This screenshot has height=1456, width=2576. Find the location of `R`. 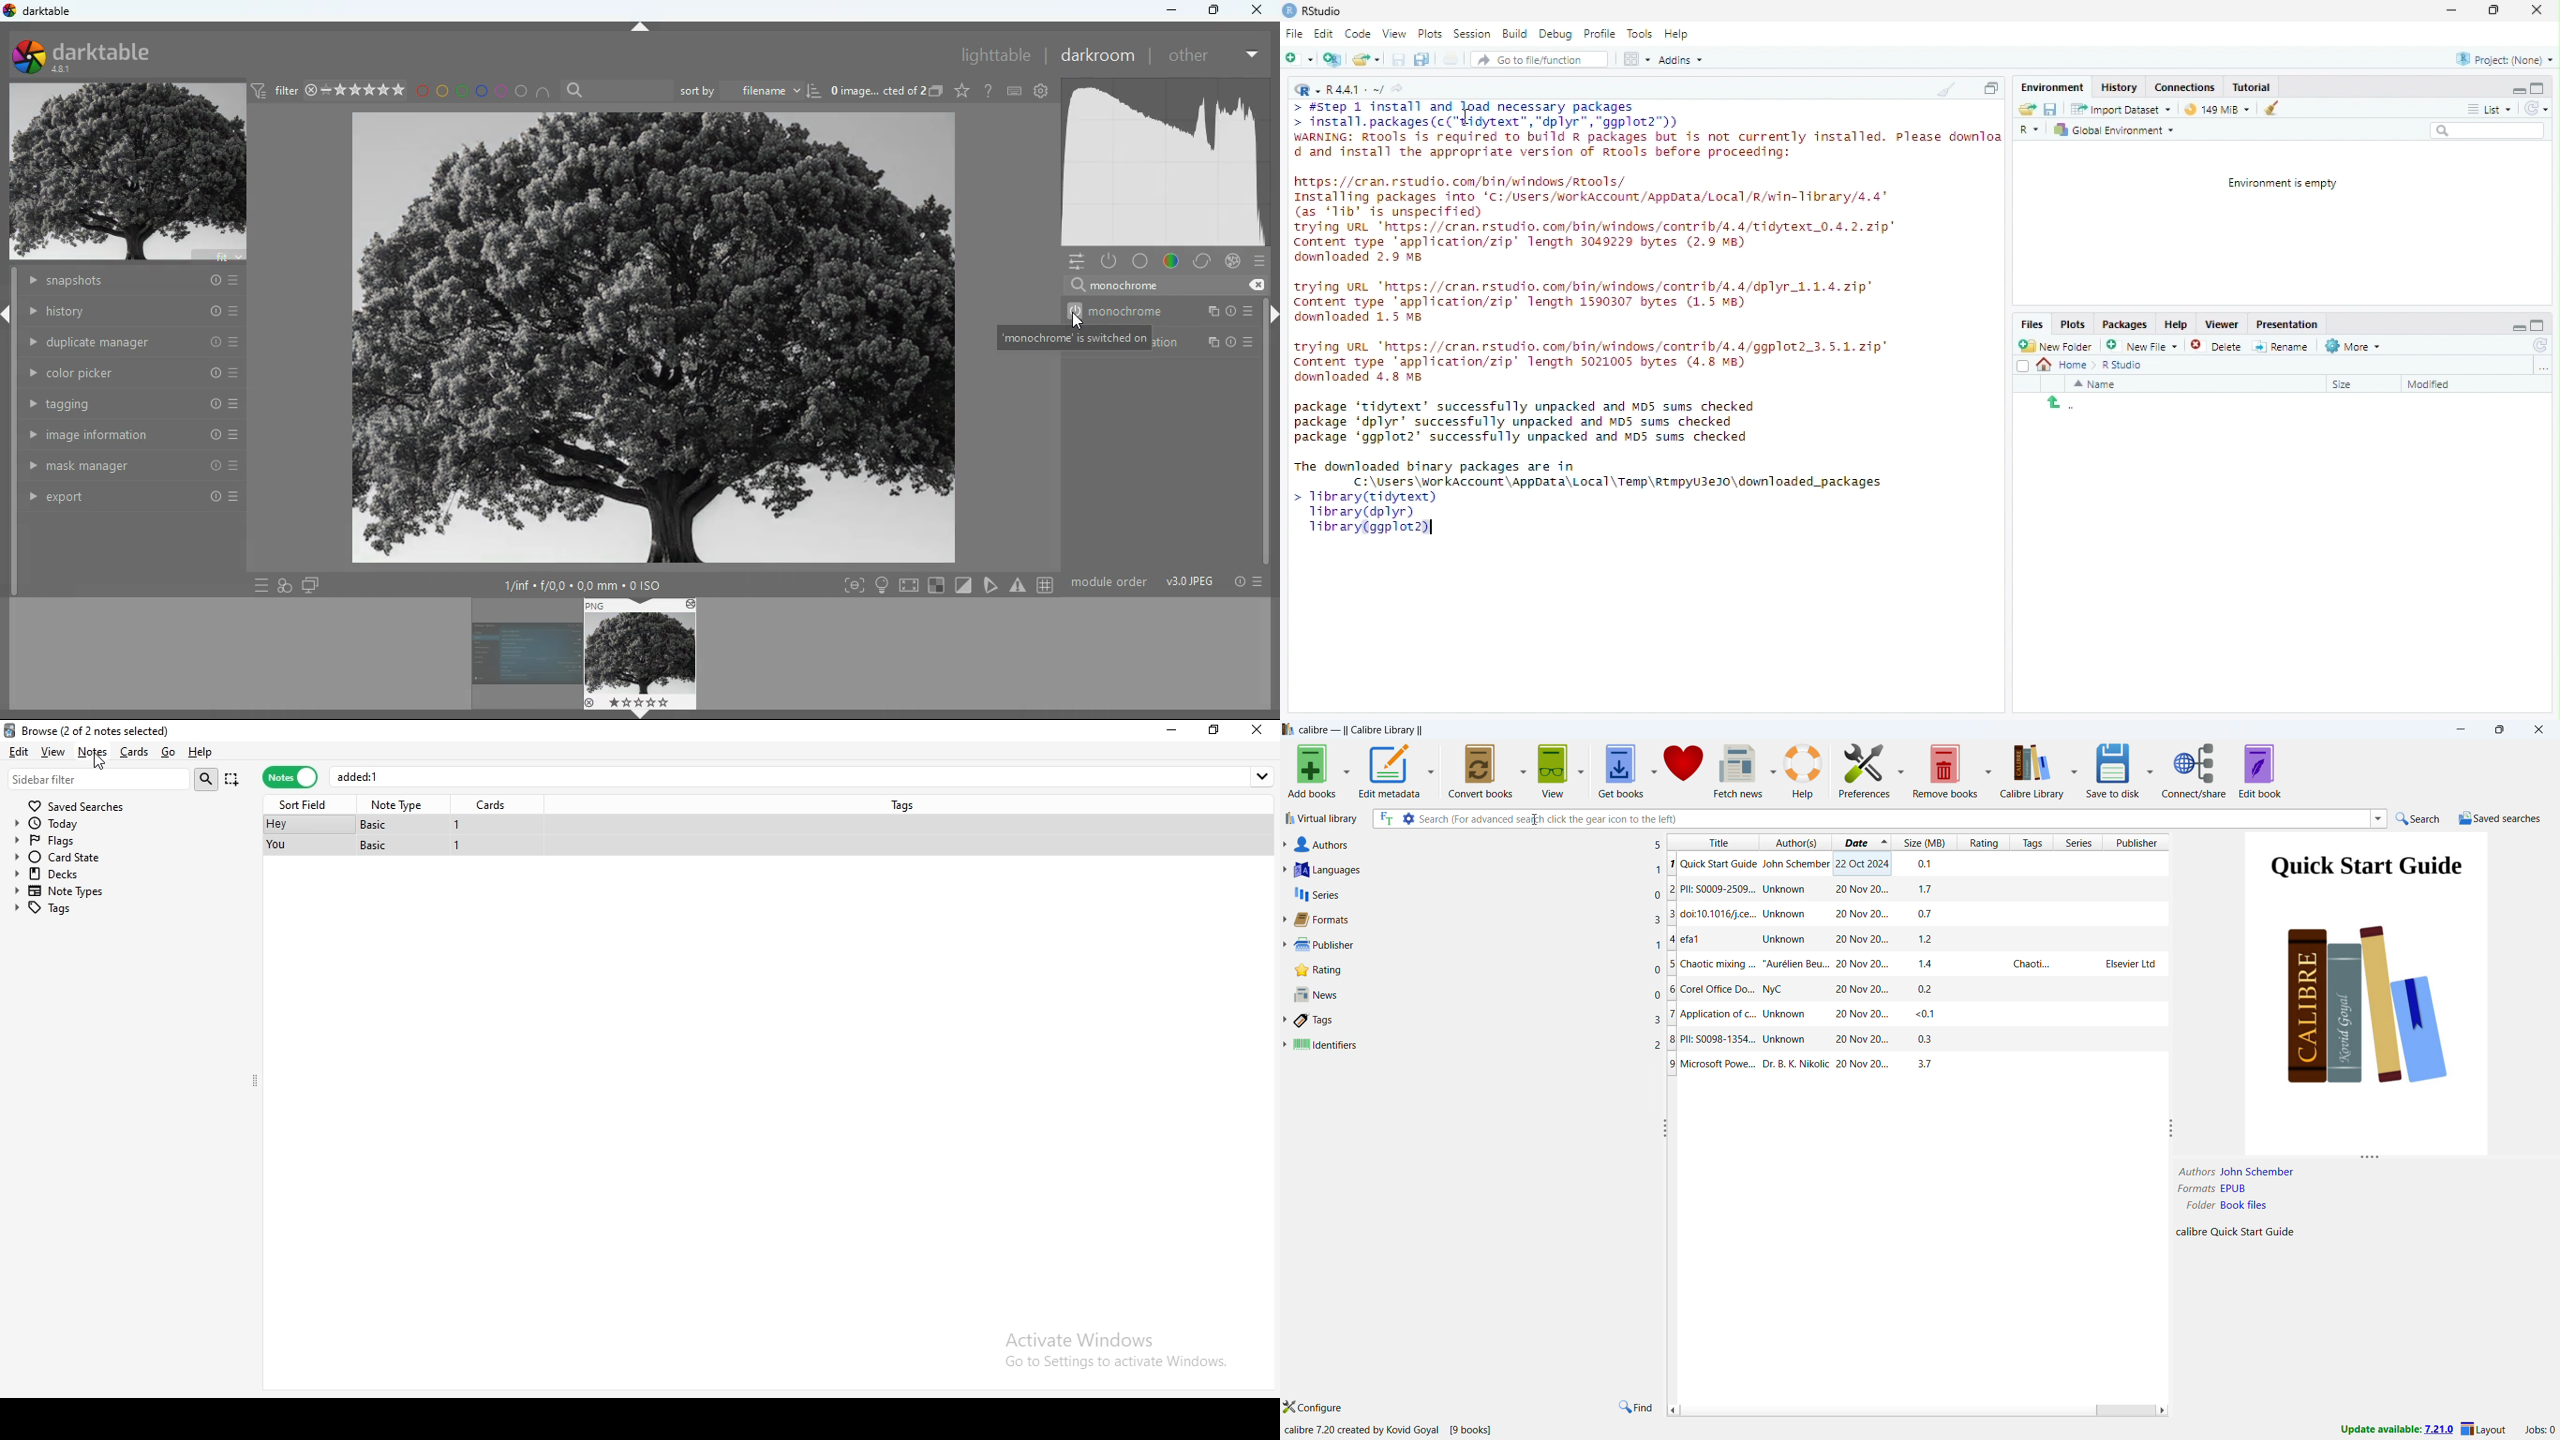

R is located at coordinates (1307, 89).